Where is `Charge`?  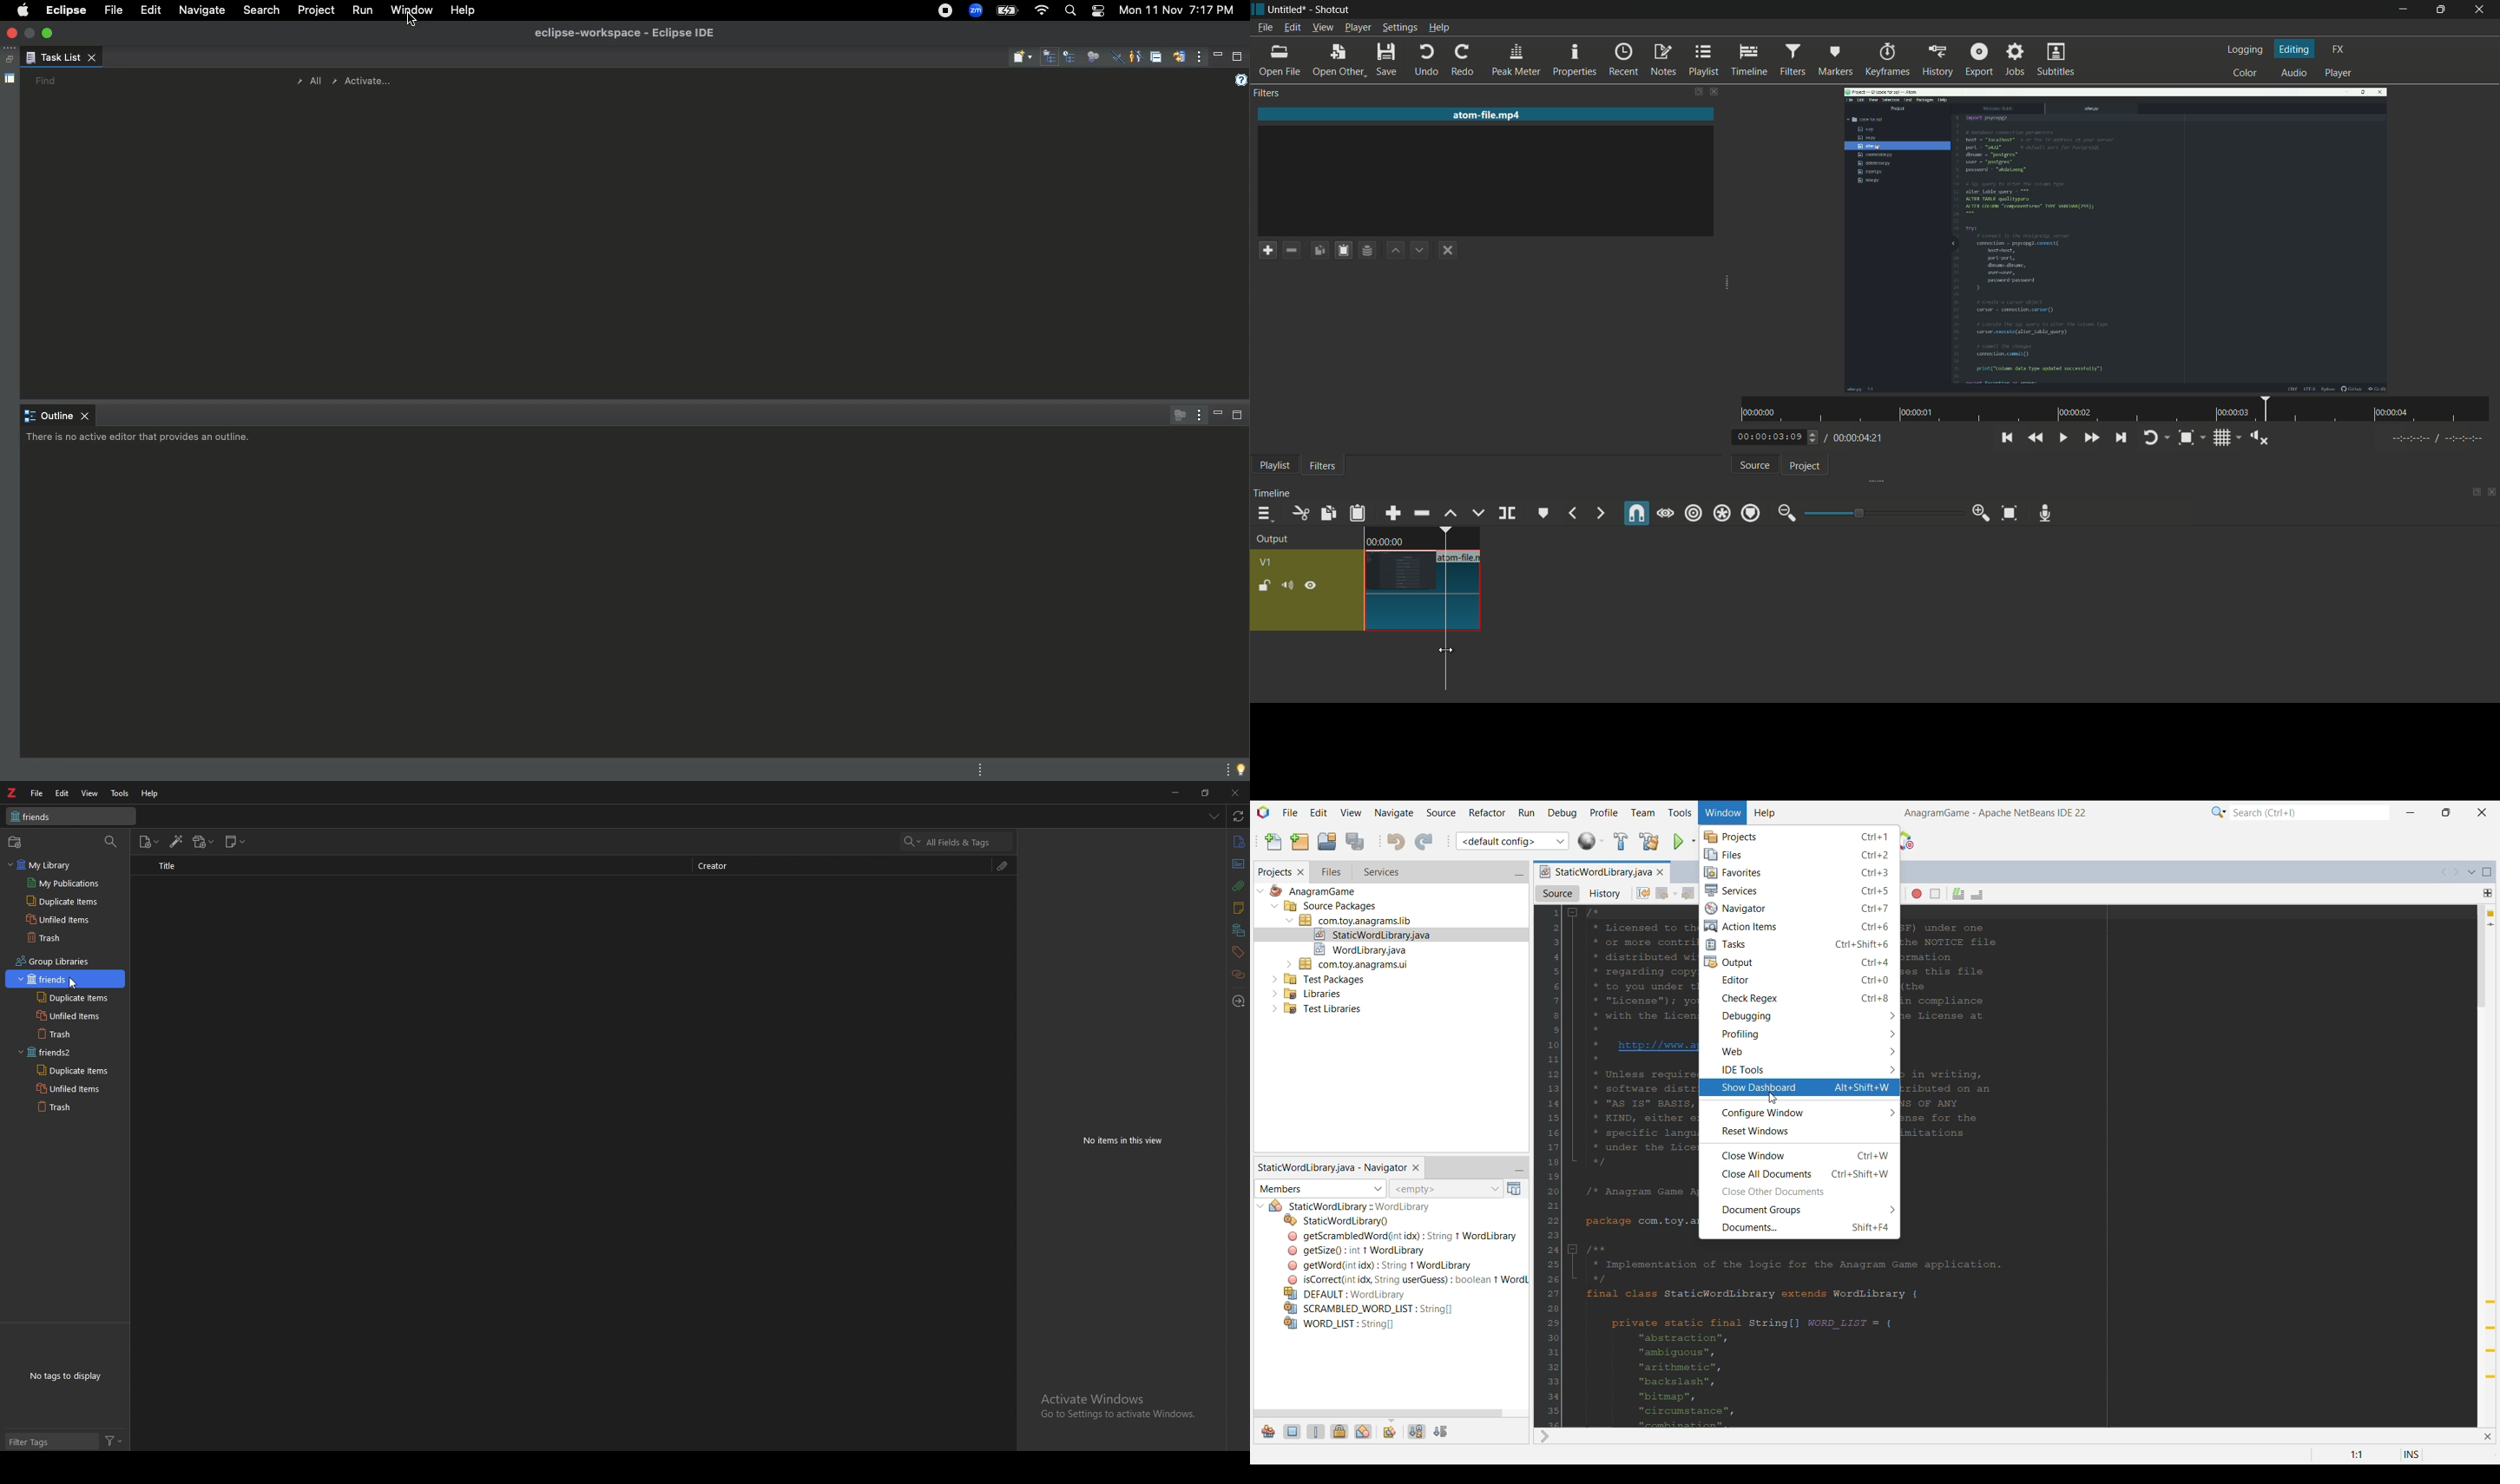 Charge is located at coordinates (1009, 10).